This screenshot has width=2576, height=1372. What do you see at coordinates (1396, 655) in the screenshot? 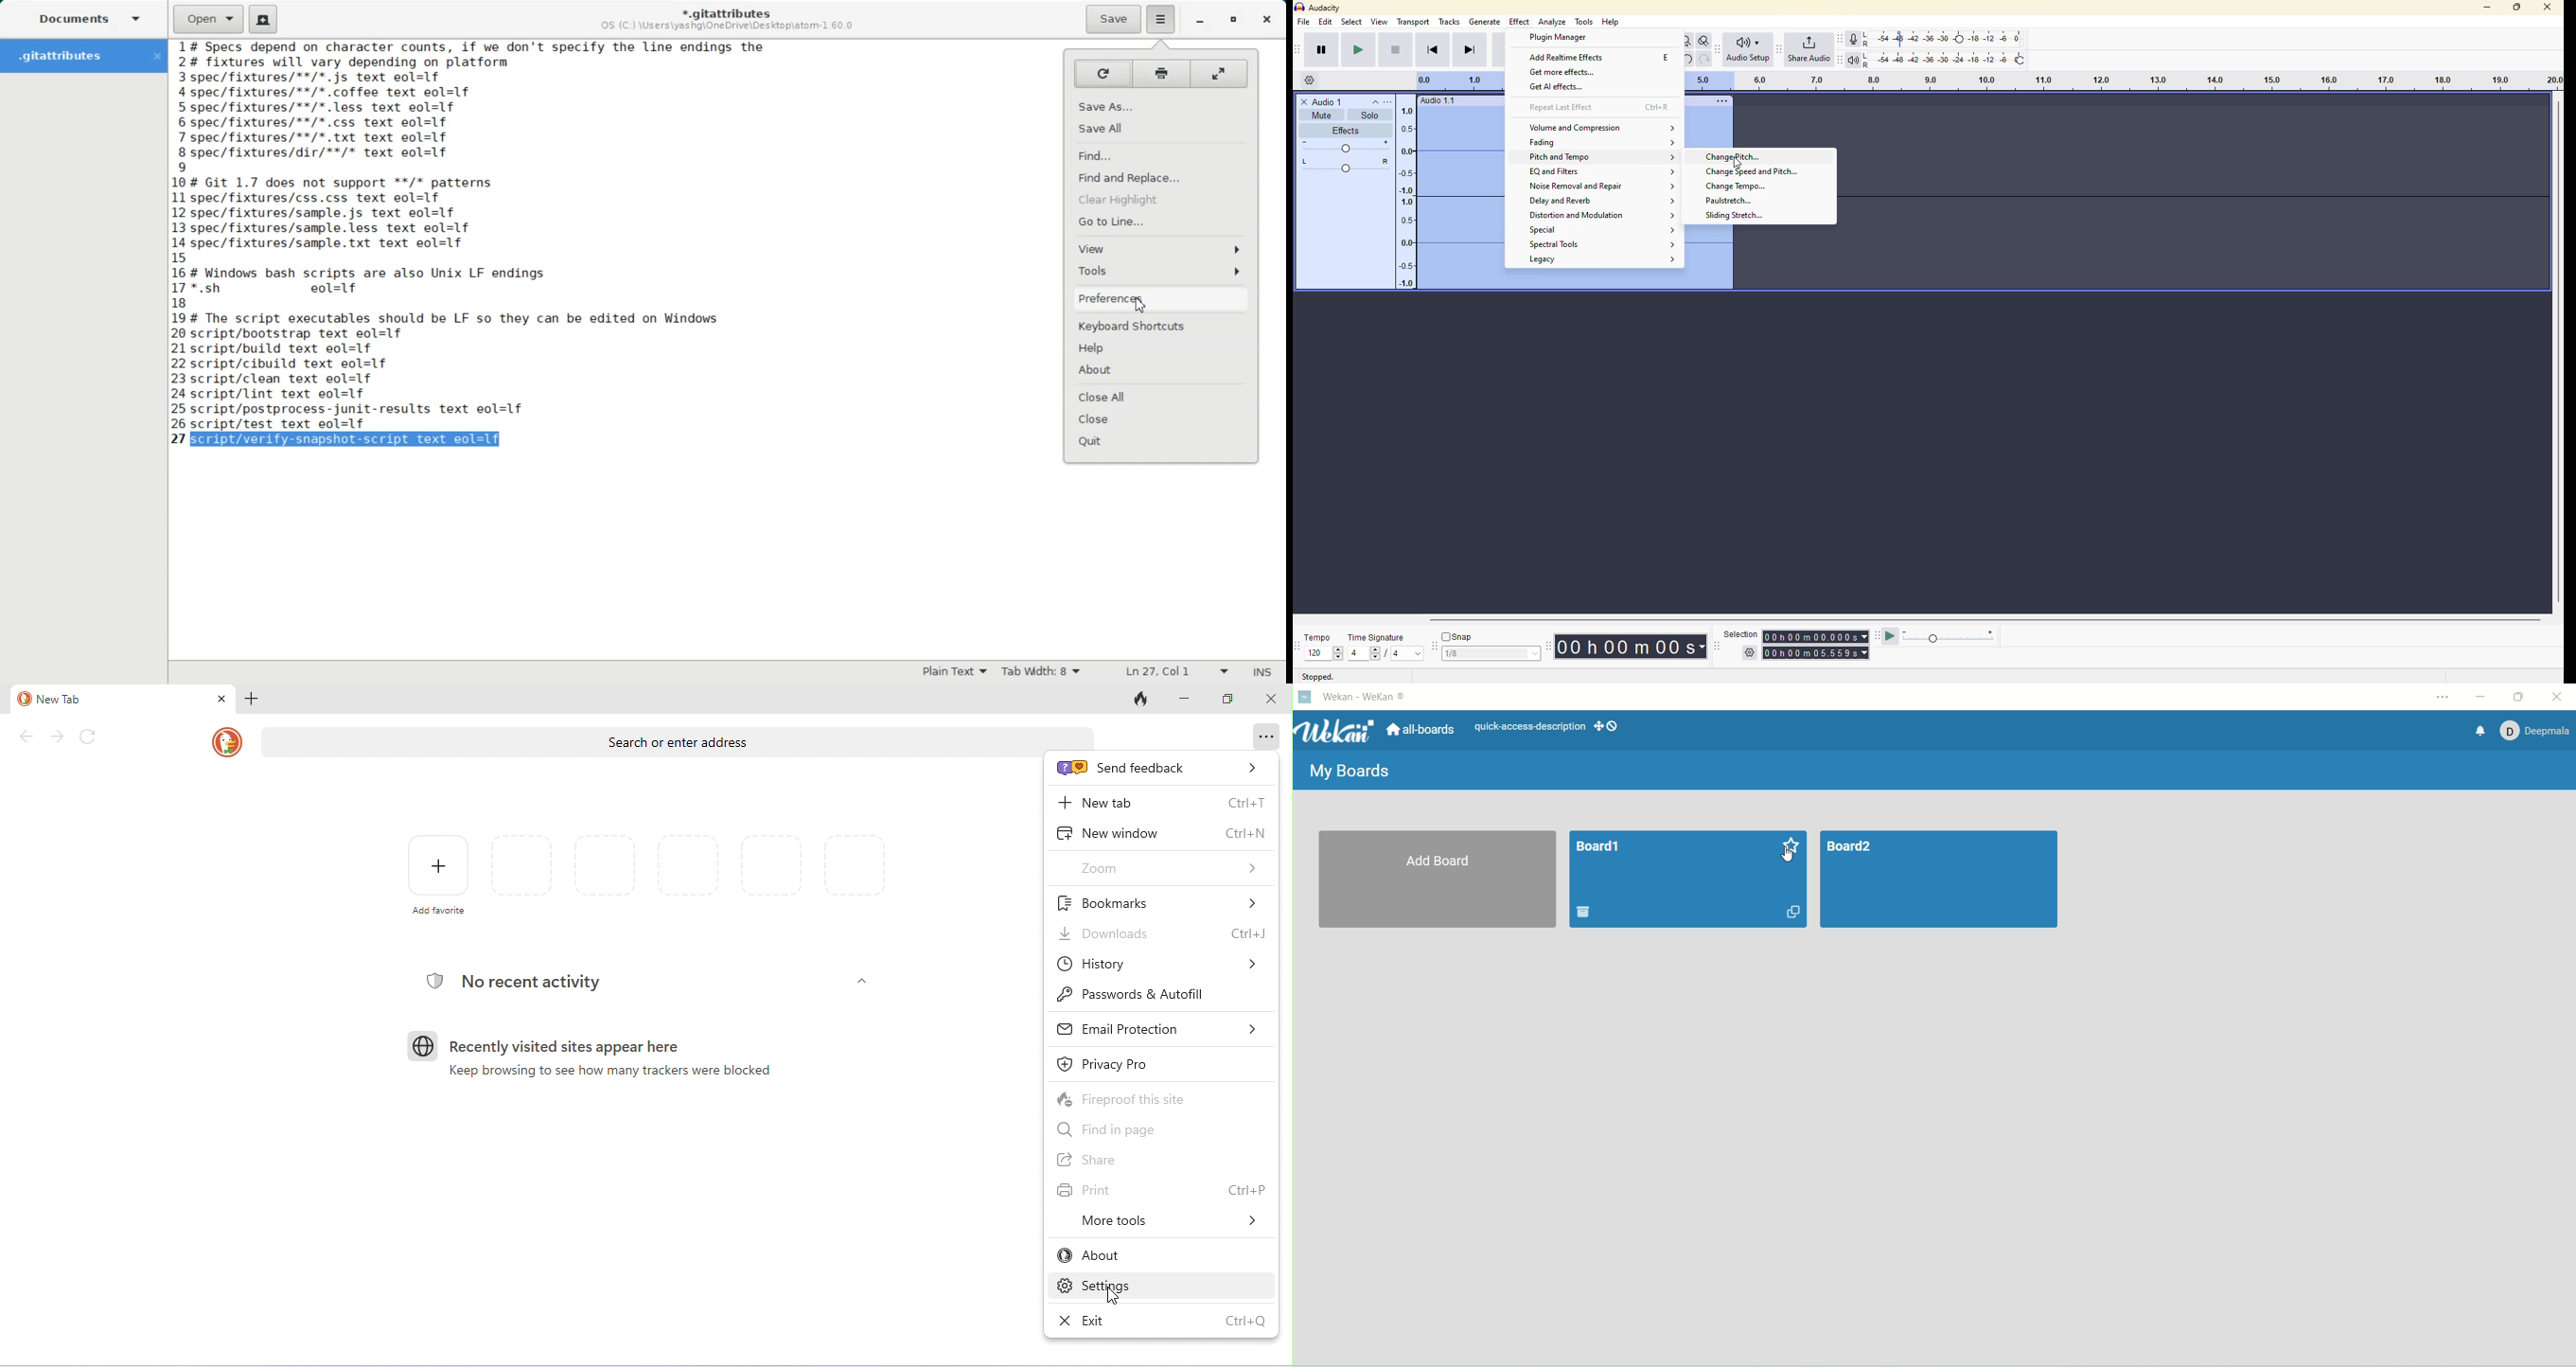
I see `4` at bounding box center [1396, 655].